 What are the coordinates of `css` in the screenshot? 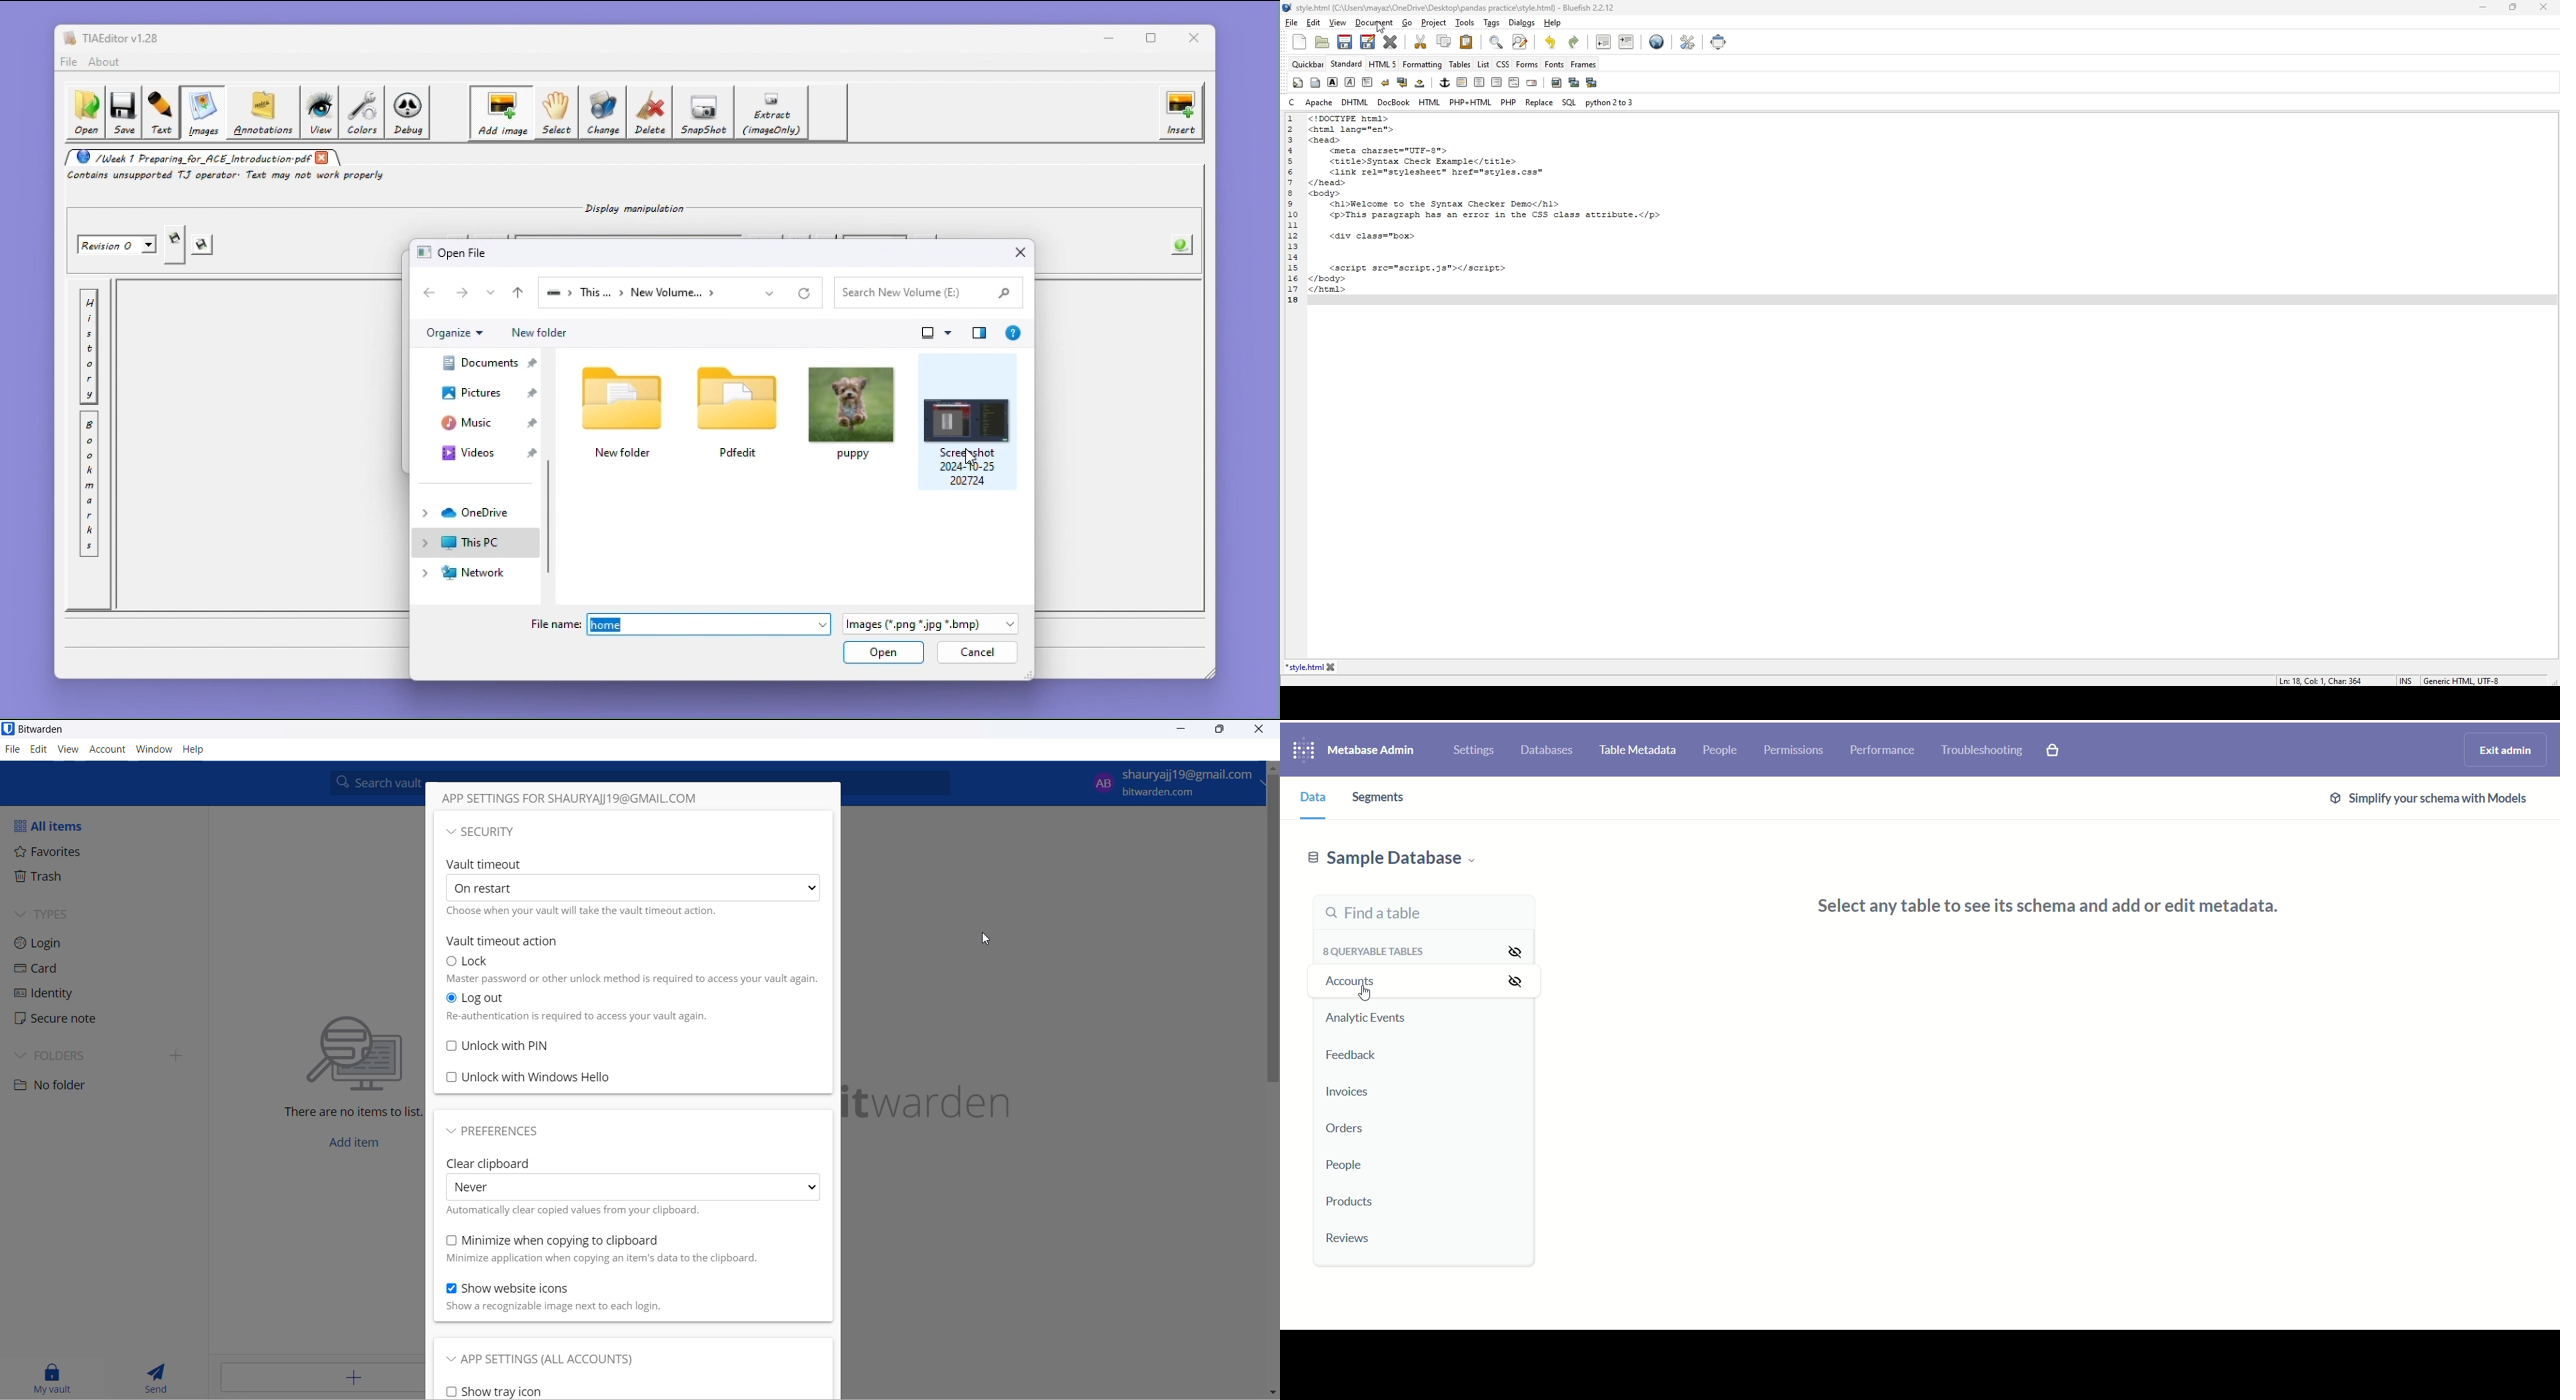 It's located at (1504, 64).